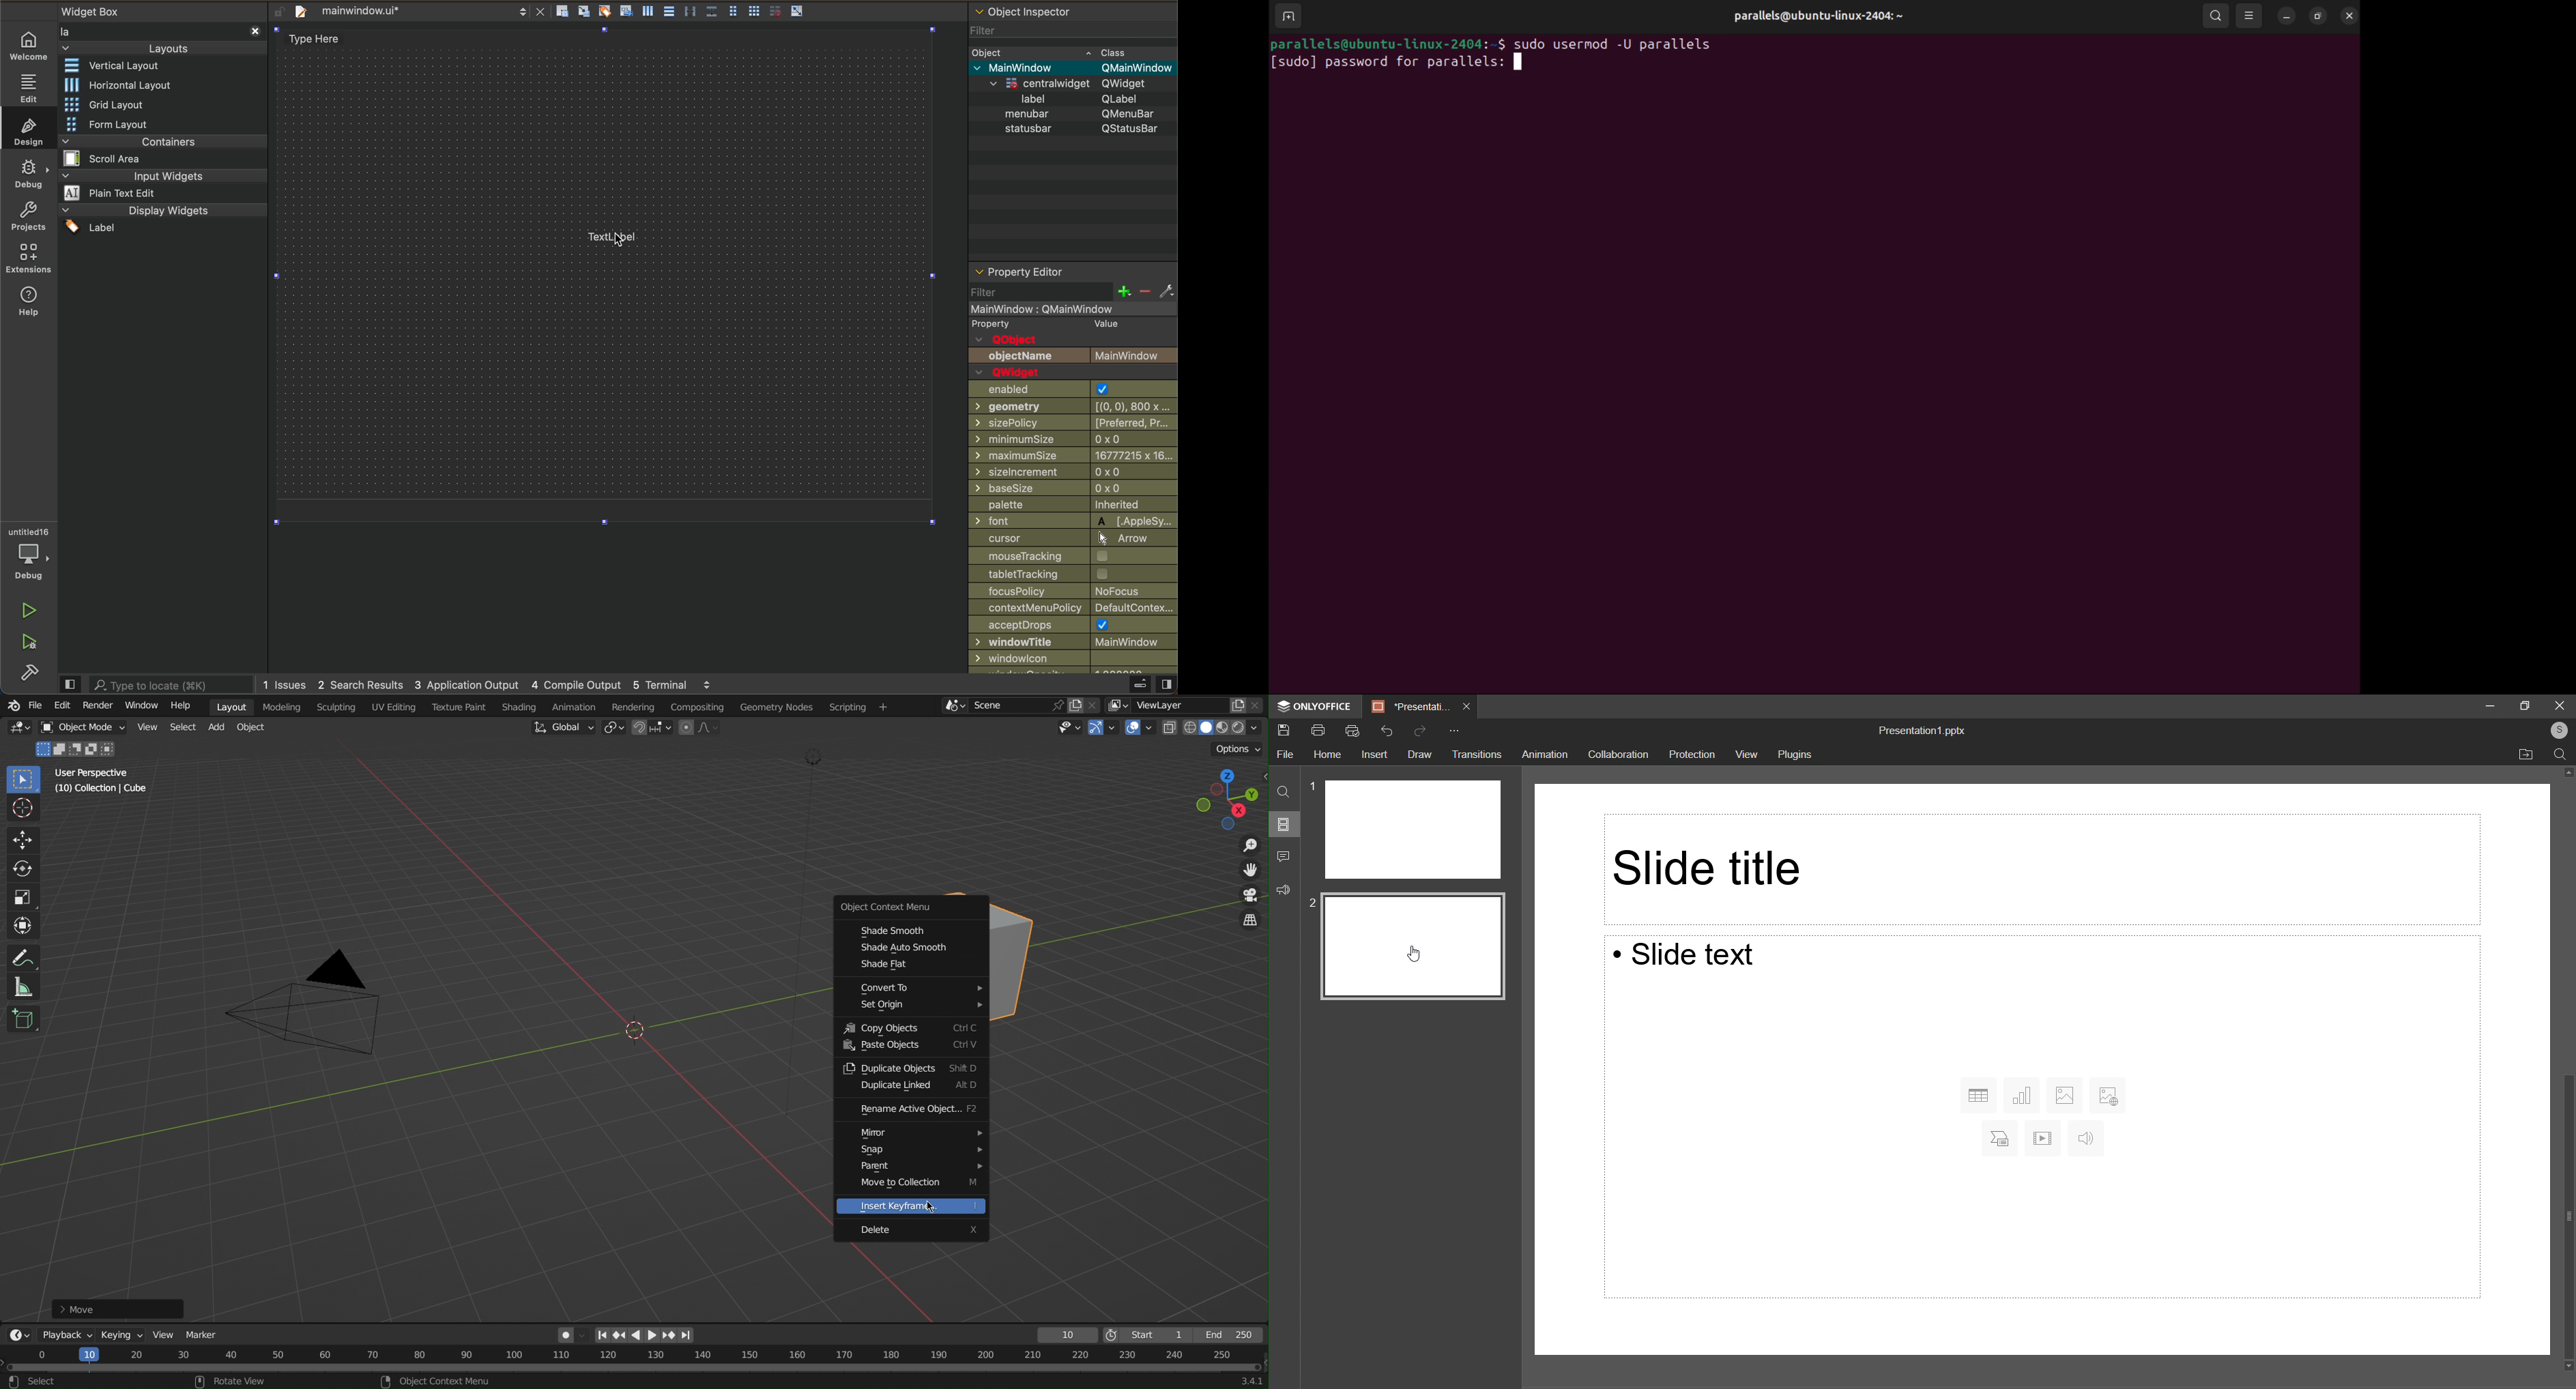  What do you see at coordinates (1798, 757) in the screenshot?
I see `Plugins` at bounding box center [1798, 757].